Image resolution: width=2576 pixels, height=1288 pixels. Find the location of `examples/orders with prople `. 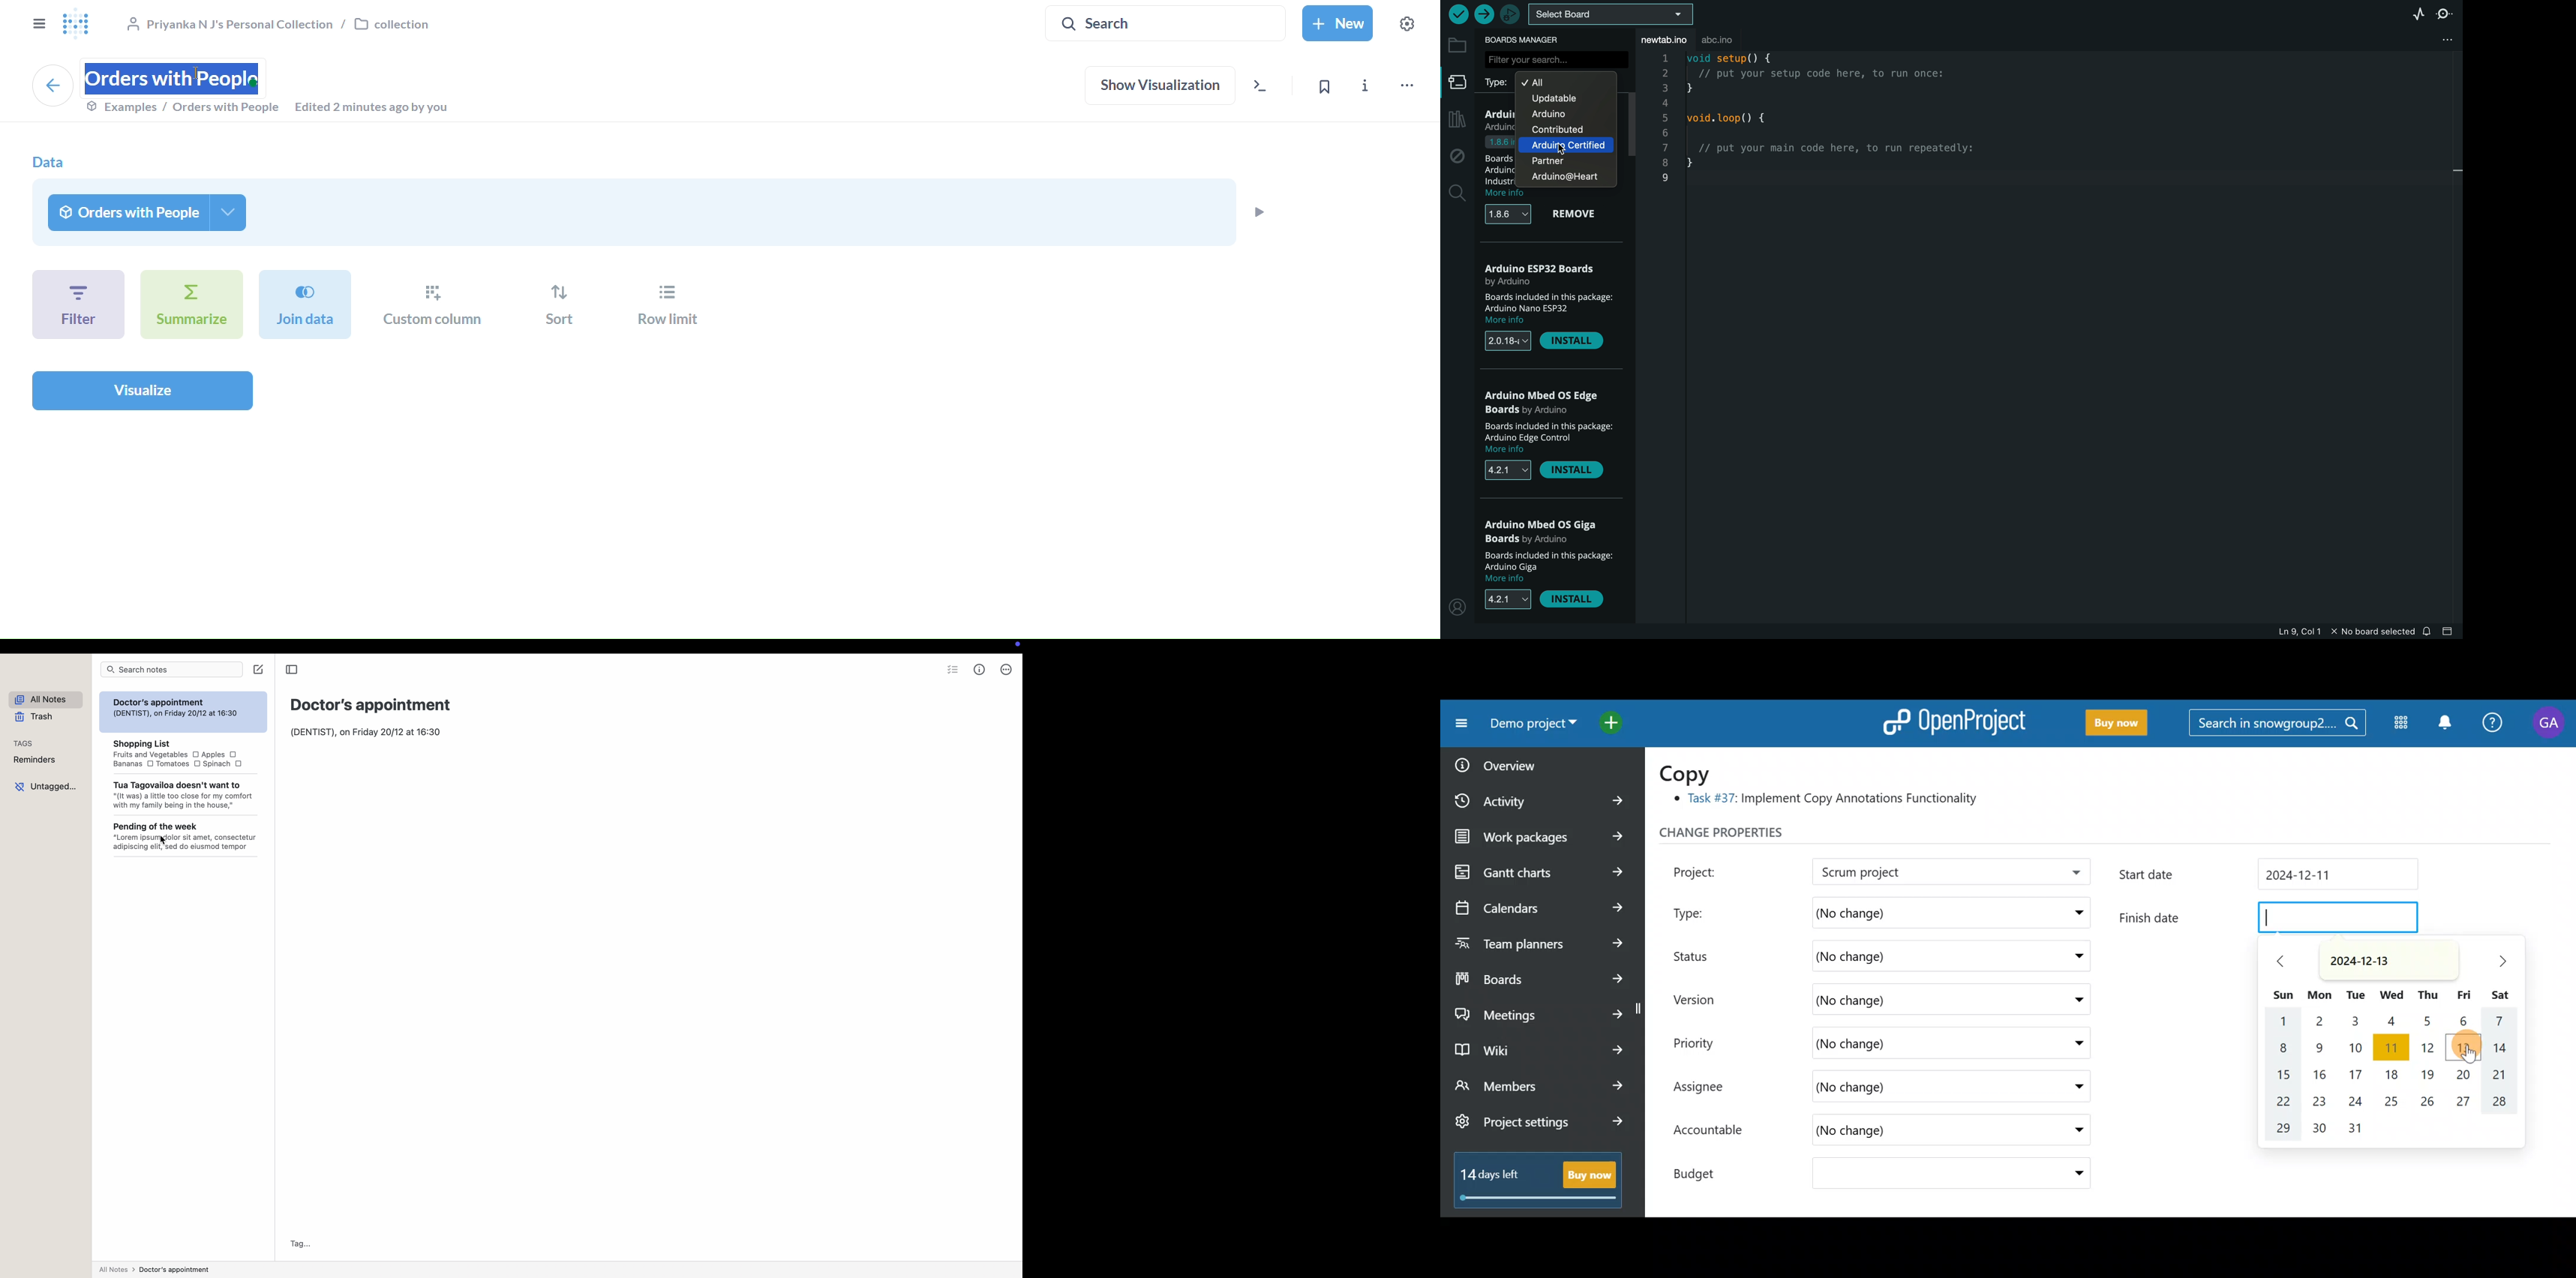

examples/orders with prople  is located at coordinates (182, 109).